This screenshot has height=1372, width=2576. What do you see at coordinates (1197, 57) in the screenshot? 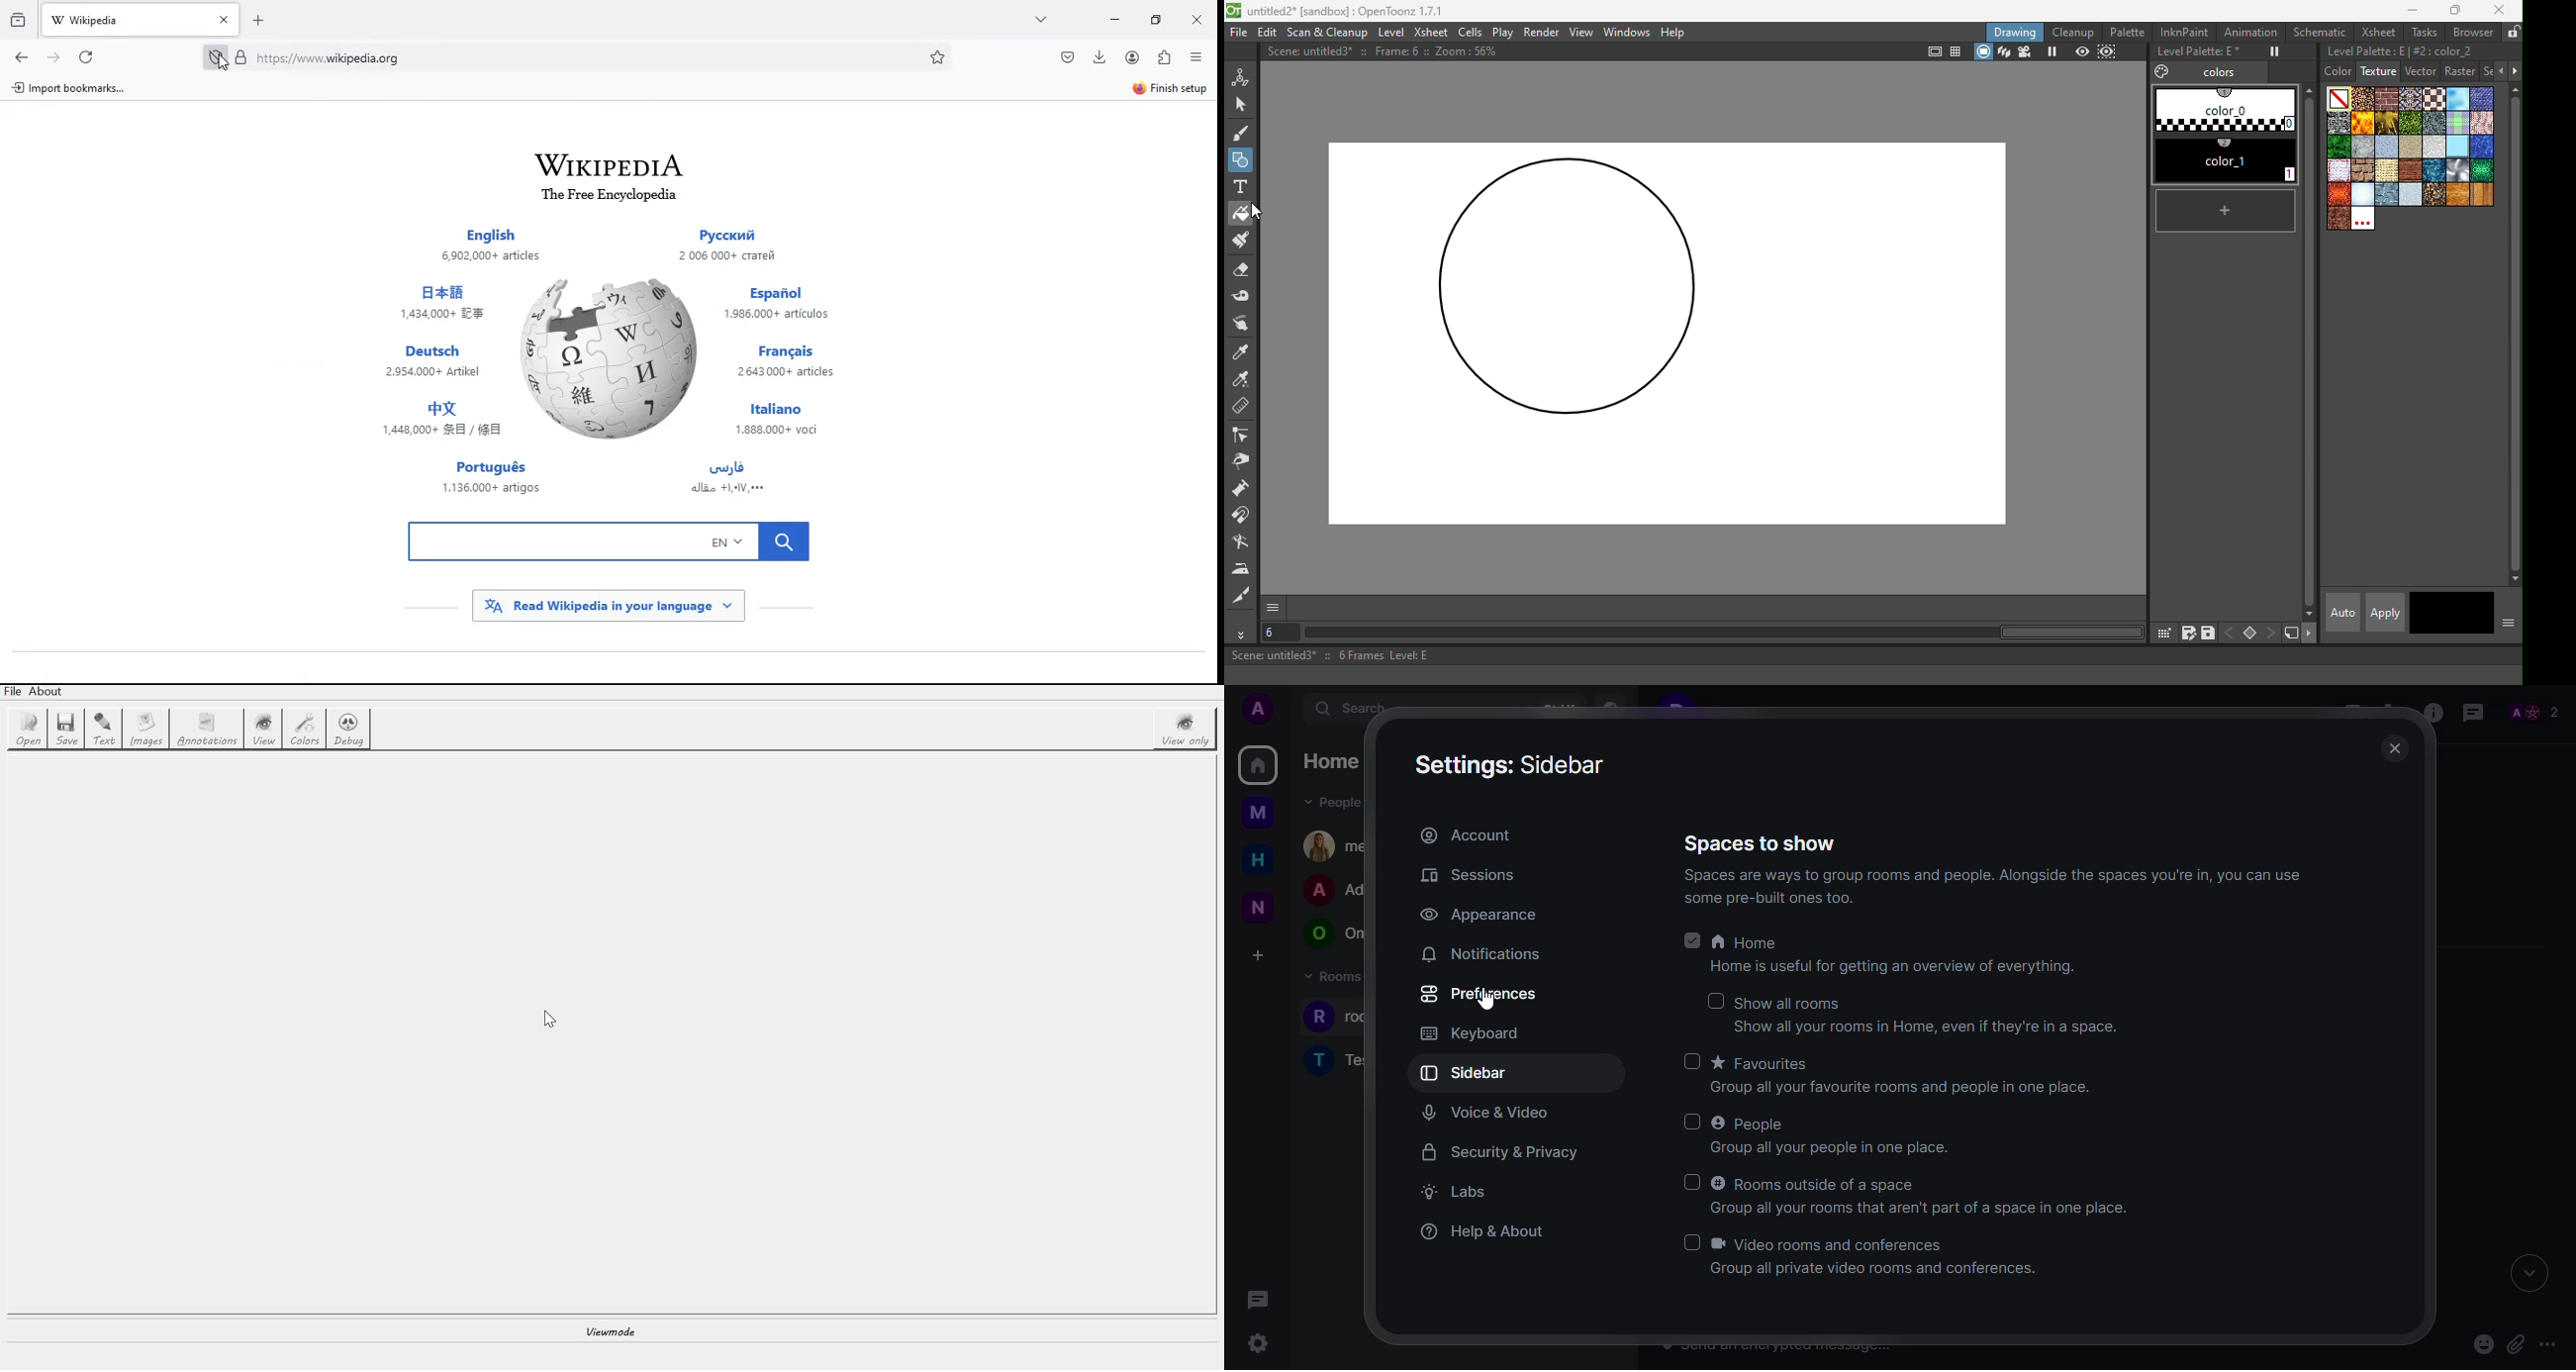
I see `menu` at bounding box center [1197, 57].